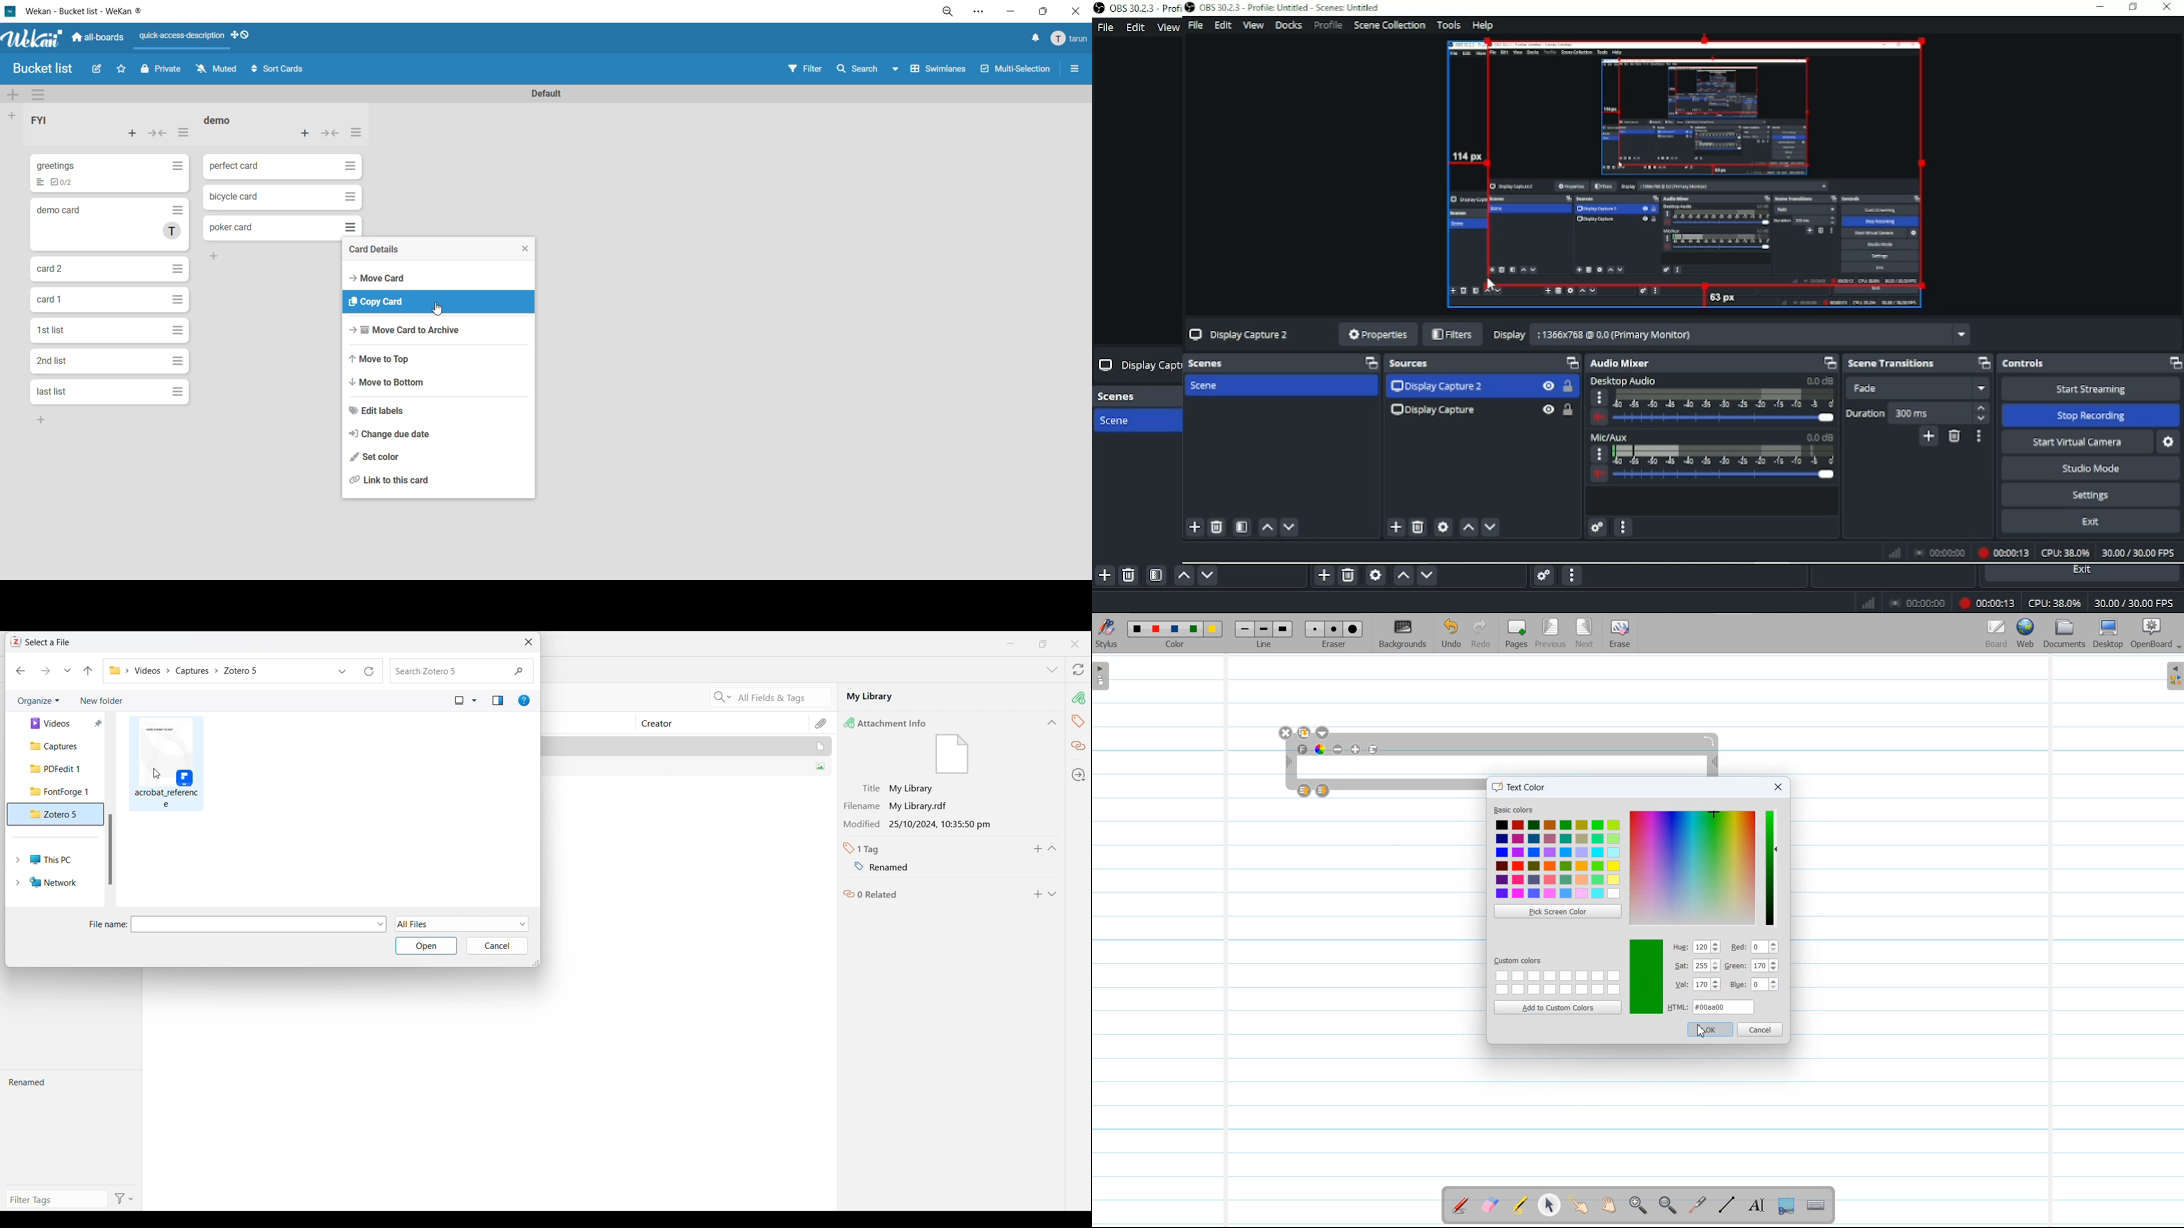 The width and height of the screenshot is (2184, 1232). What do you see at coordinates (1722, 457) in the screenshot?
I see `scale` at bounding box center [1722, 457].